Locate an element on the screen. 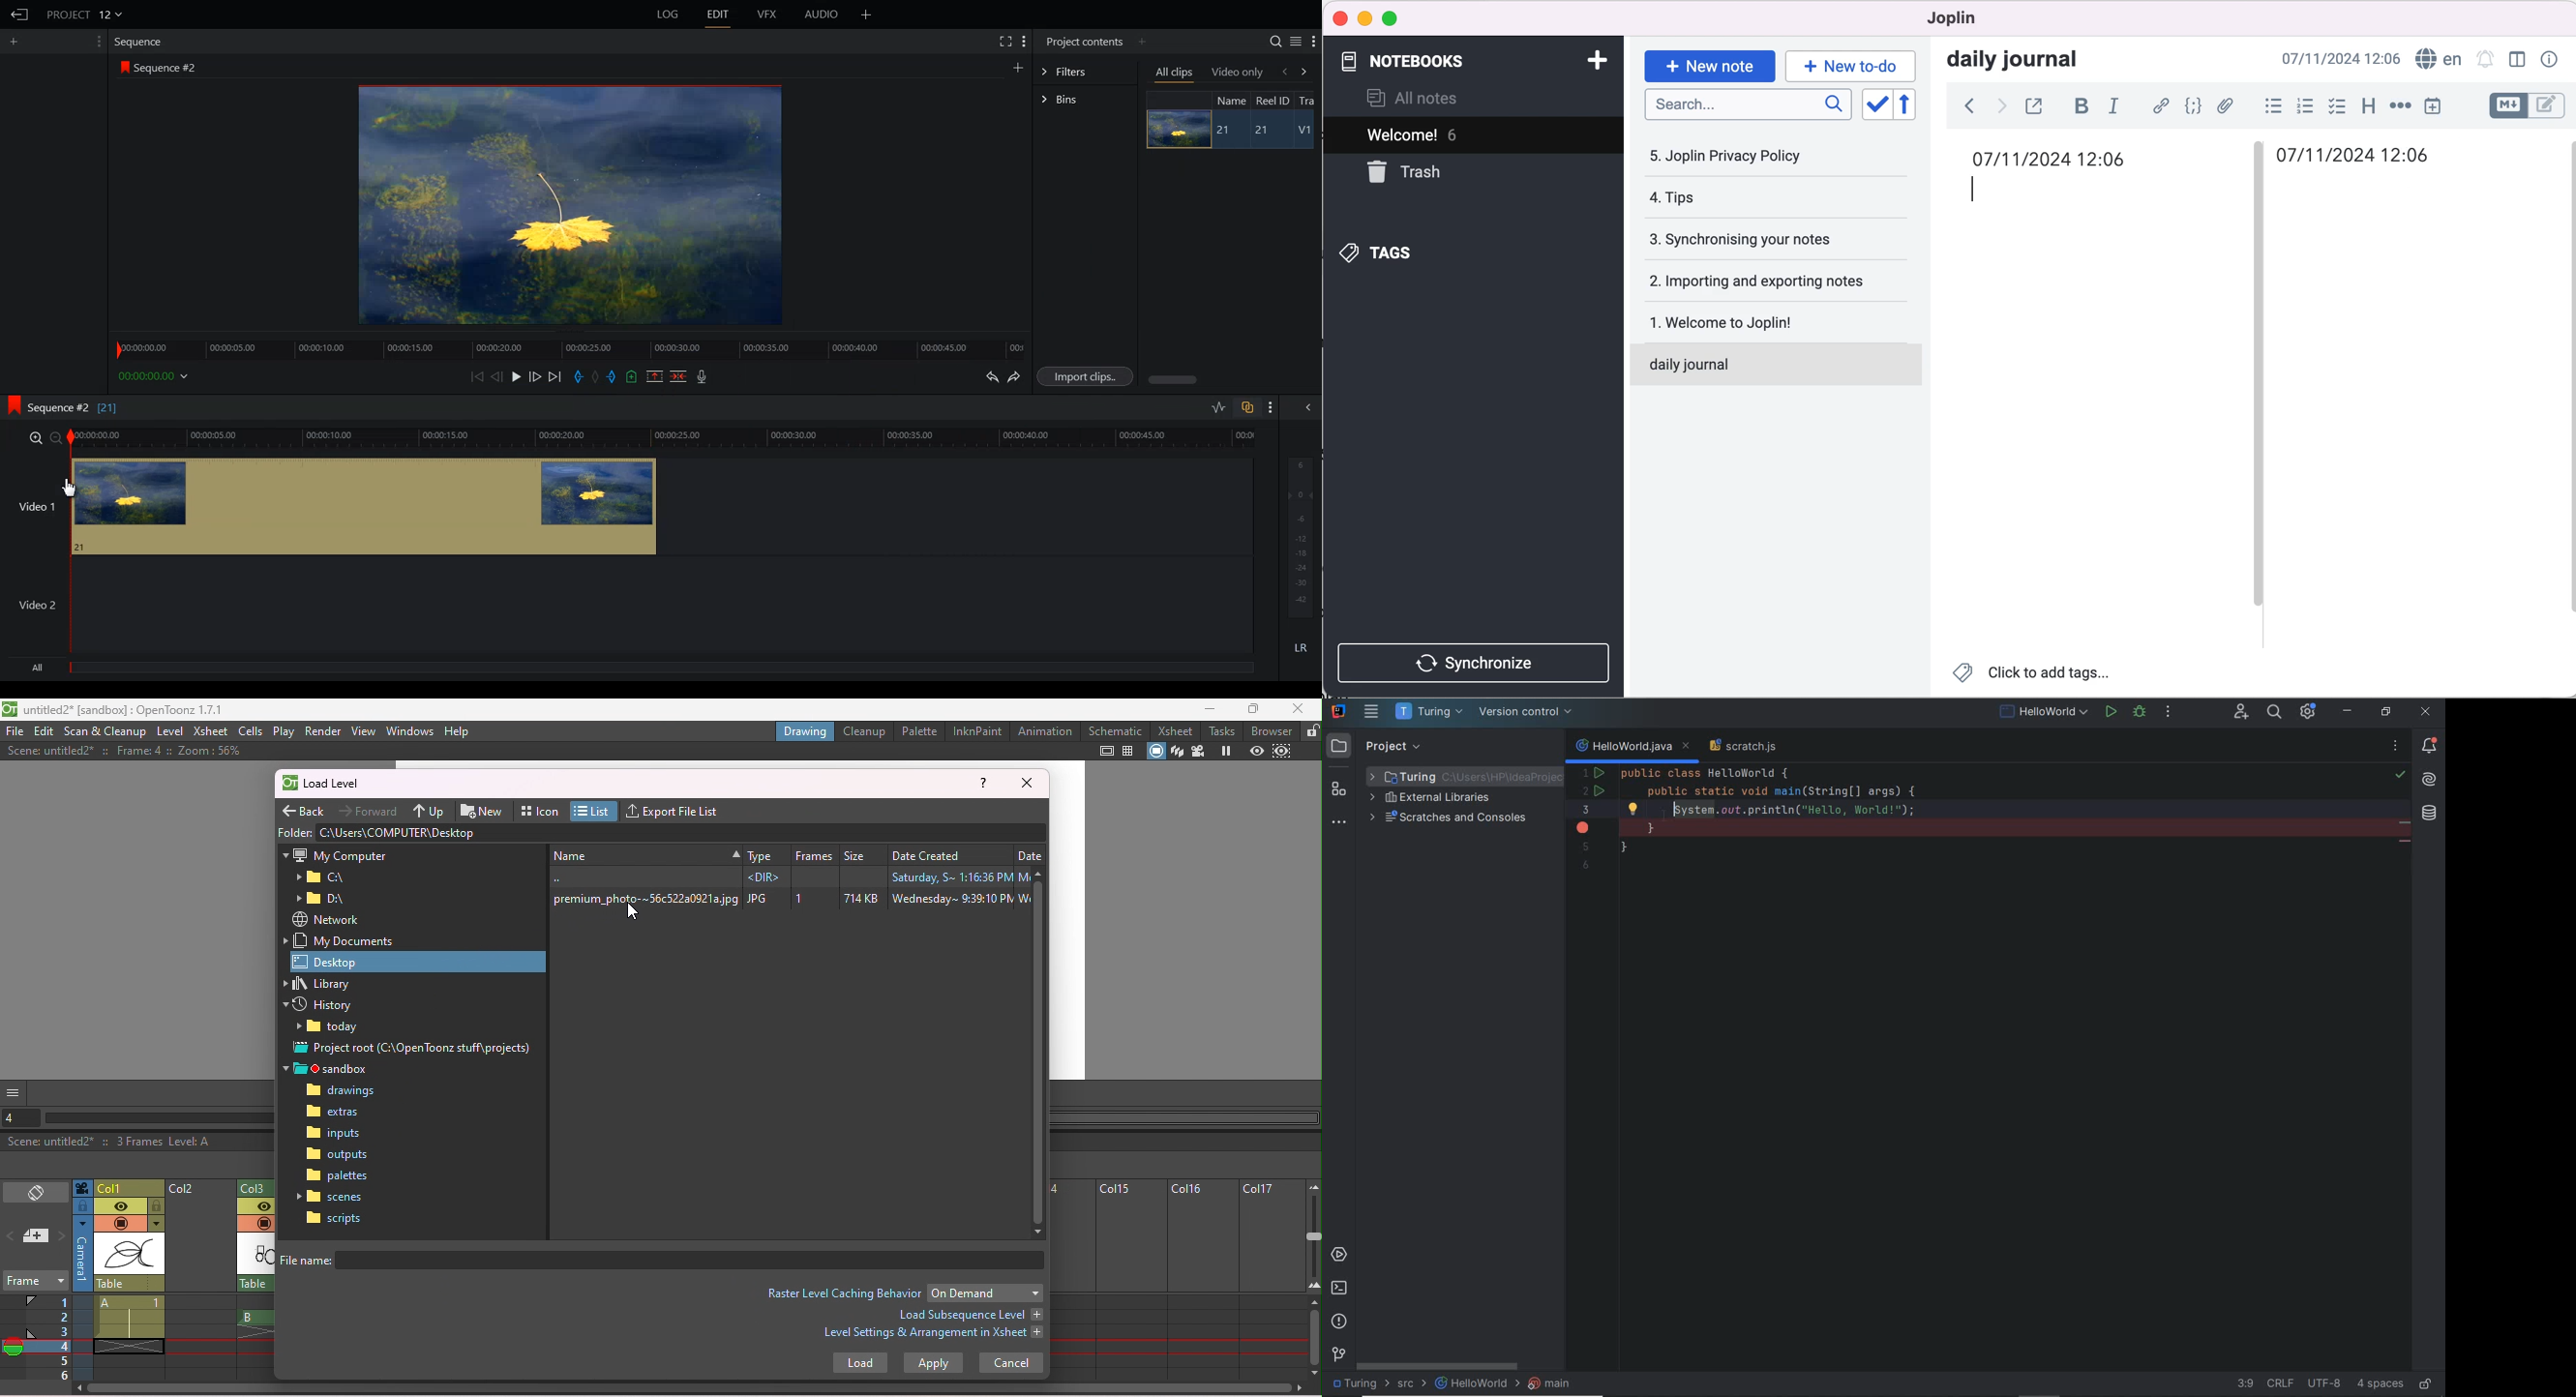 The height and width of the screenshot is (1400, 2576). Additional column setting is located at coordinates (156, 1224).